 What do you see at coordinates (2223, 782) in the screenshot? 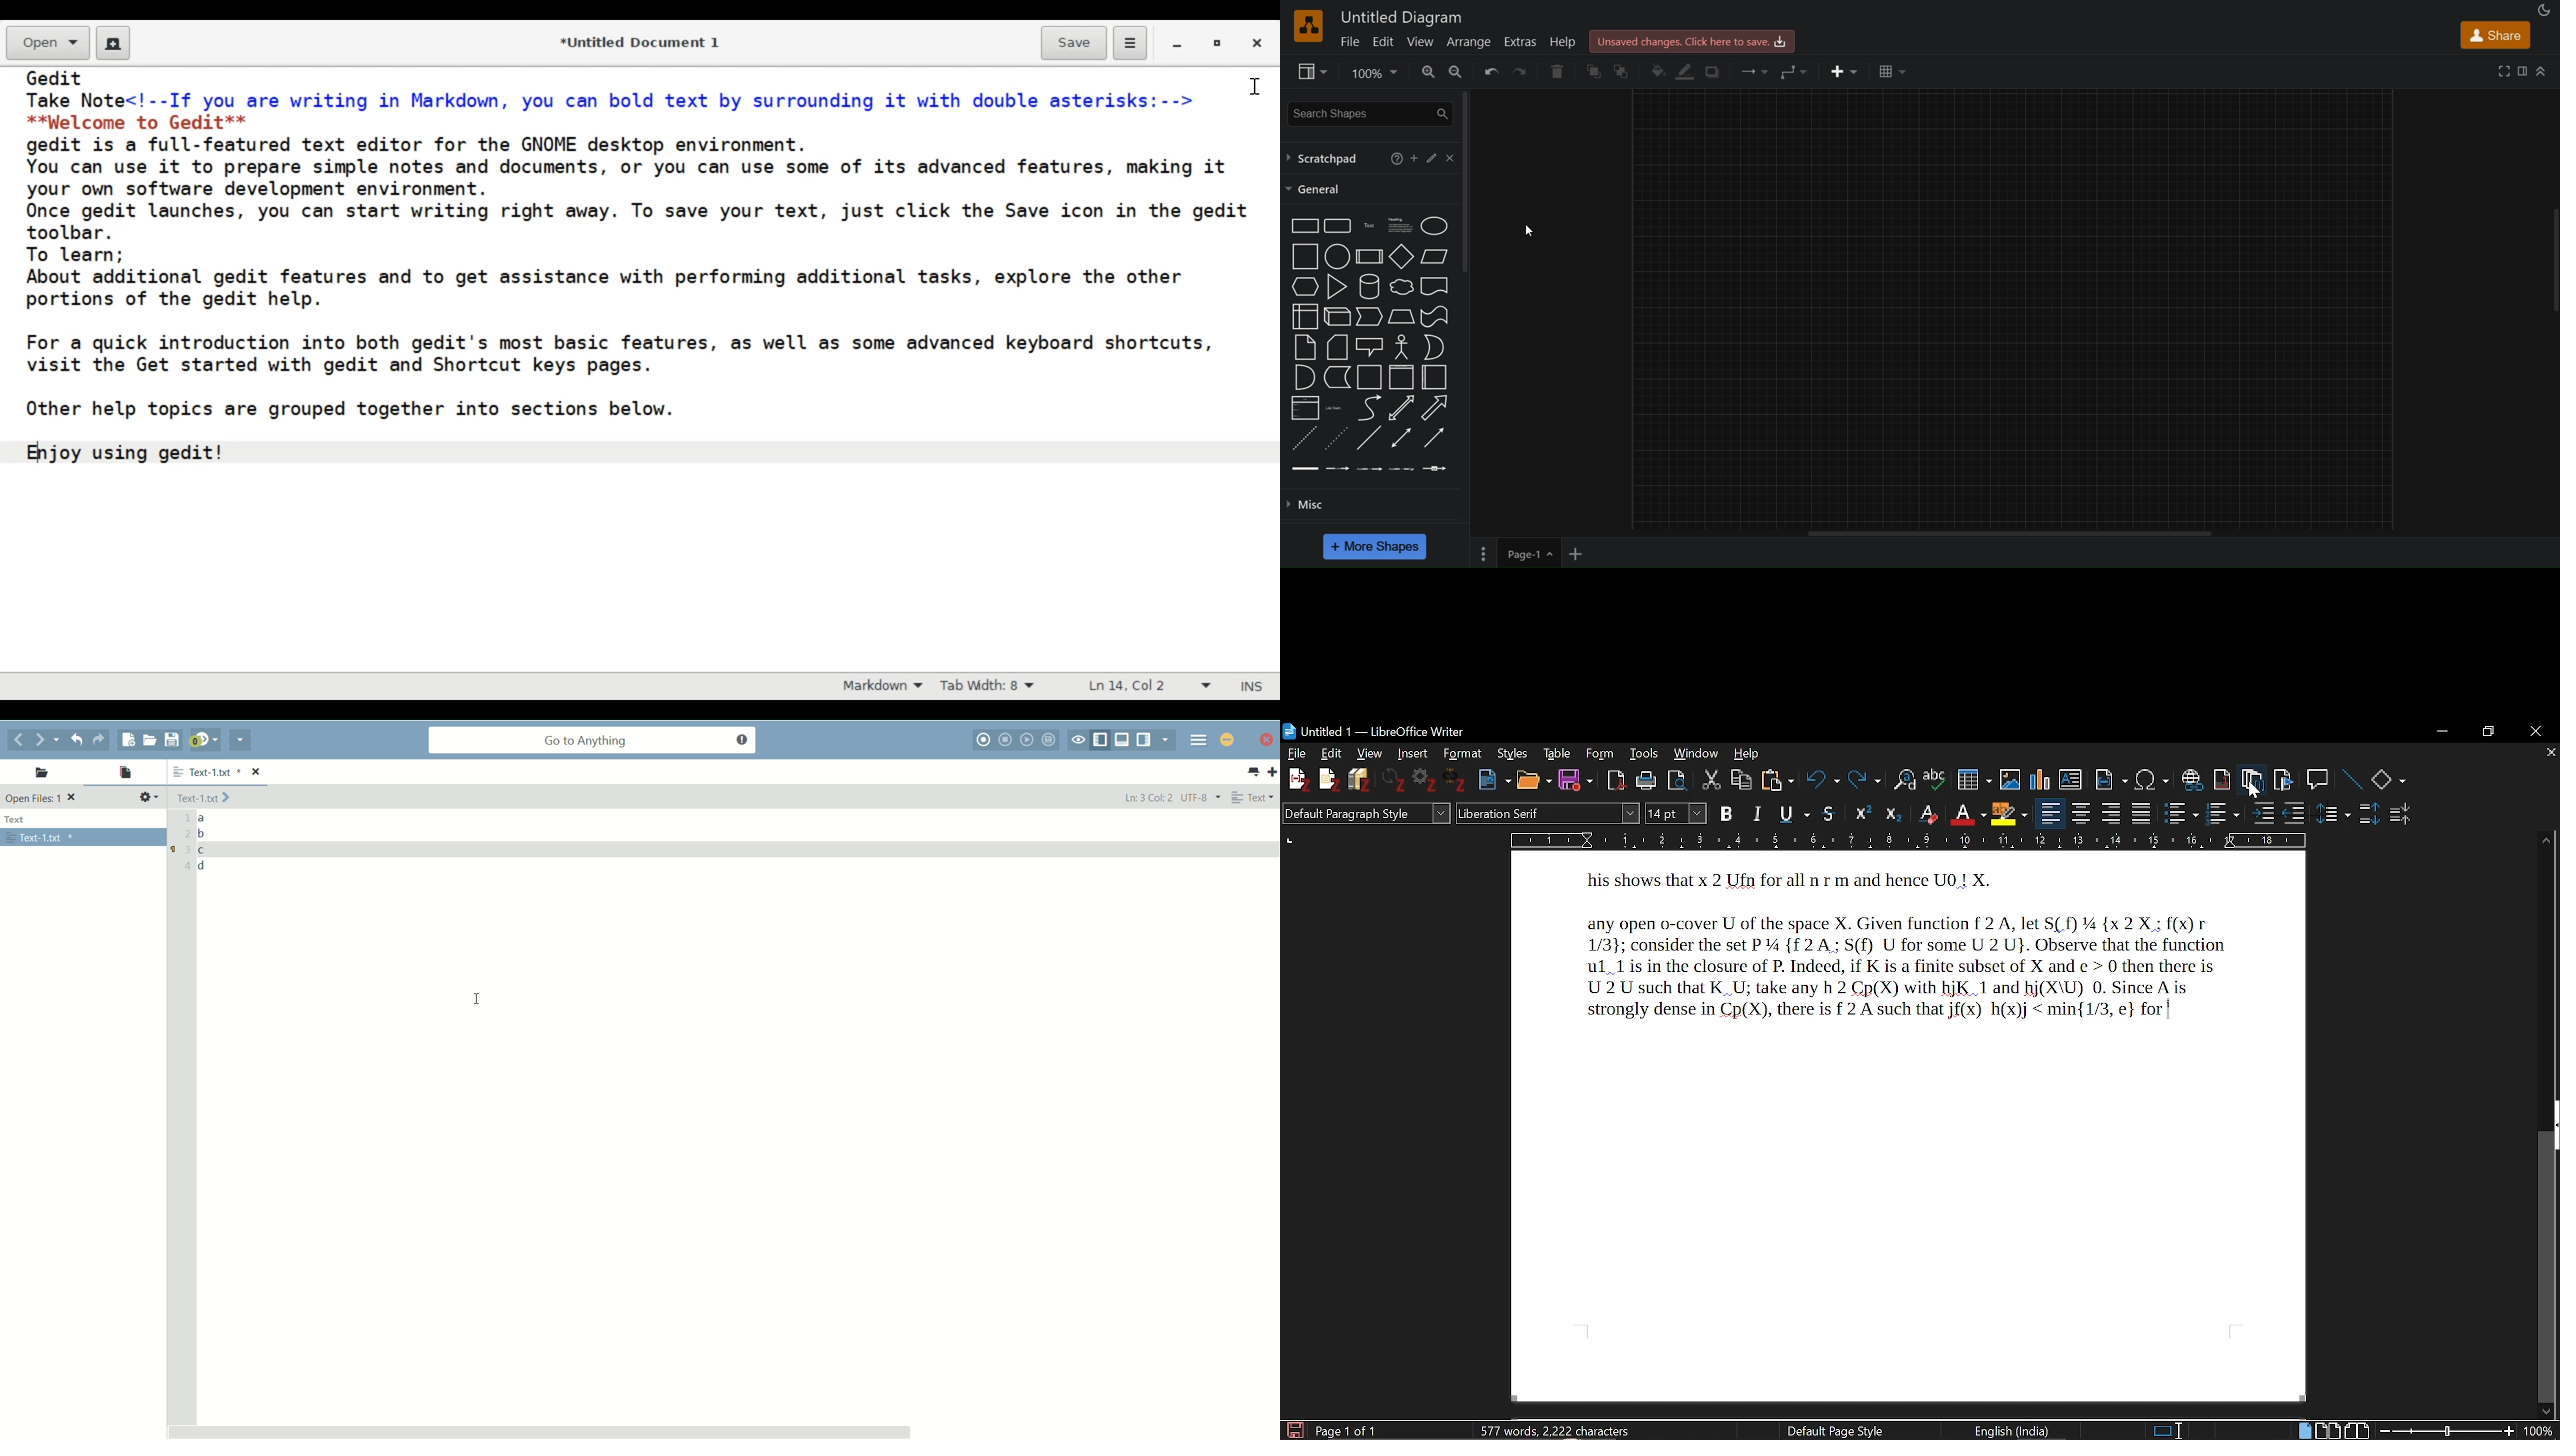
I see `Insert footnote` at bounding box center [2223, 782].